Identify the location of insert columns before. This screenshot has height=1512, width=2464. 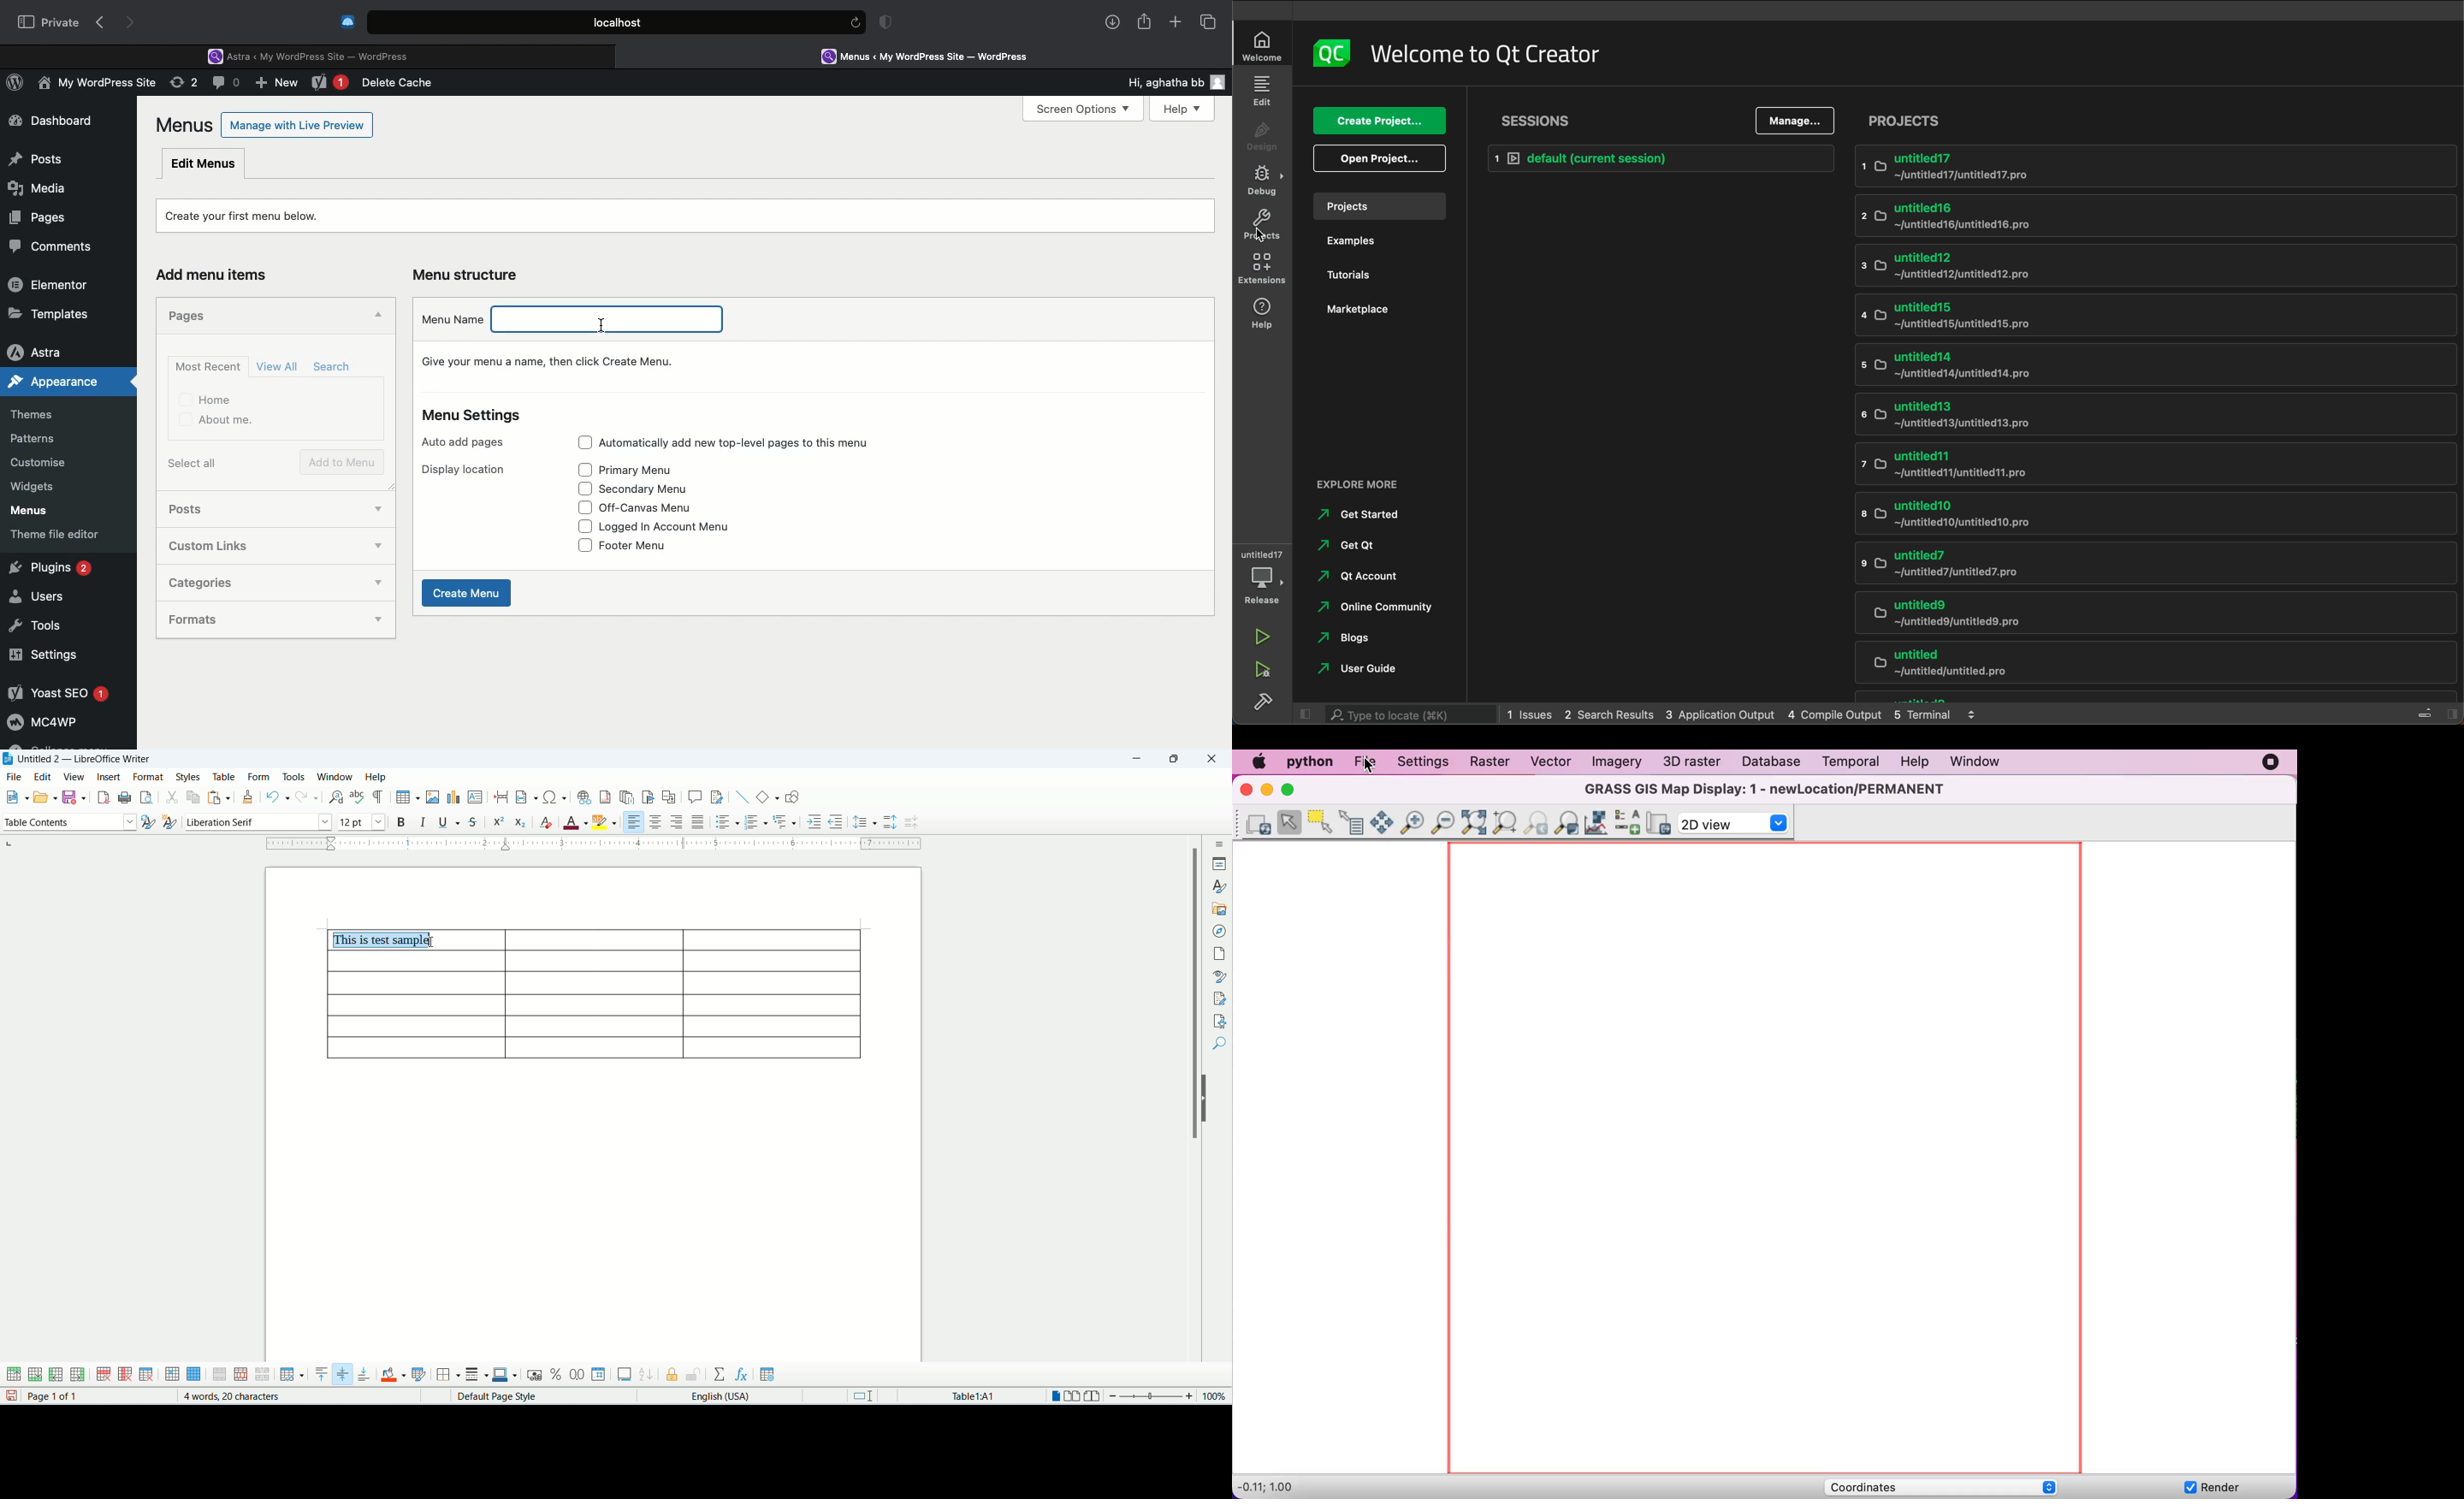
(55, 1376).